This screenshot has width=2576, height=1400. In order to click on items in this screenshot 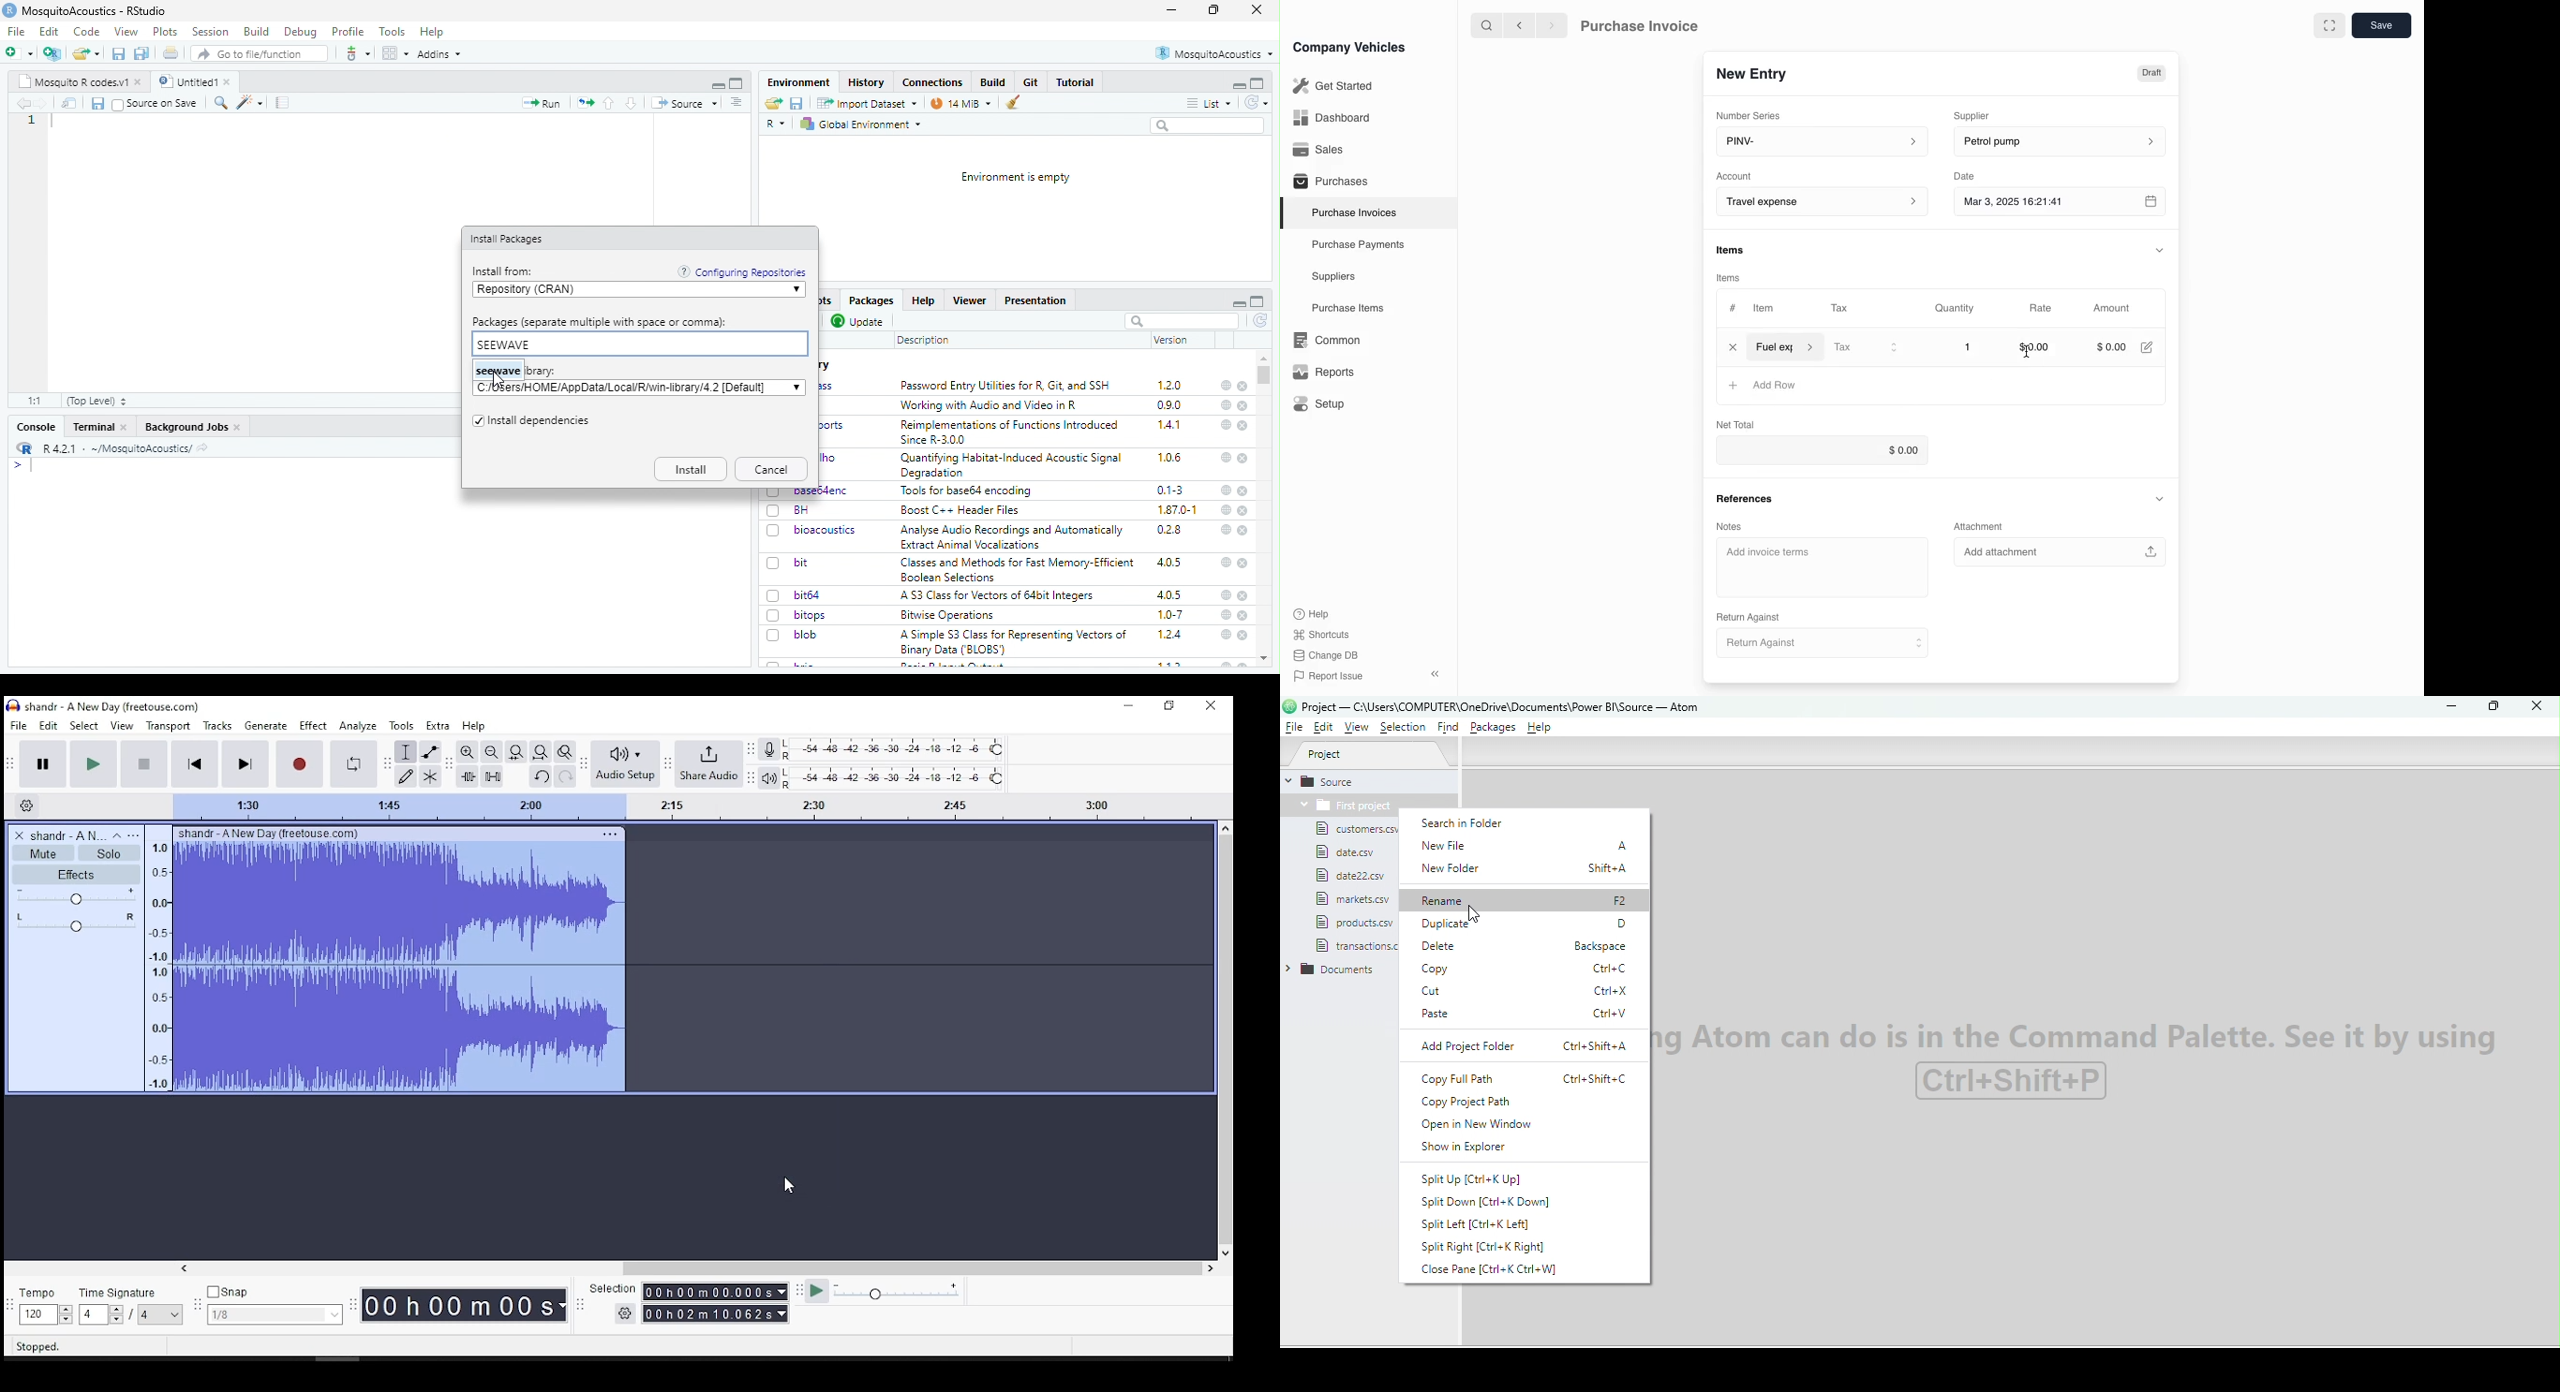, I will do `click(1731, 277)`.